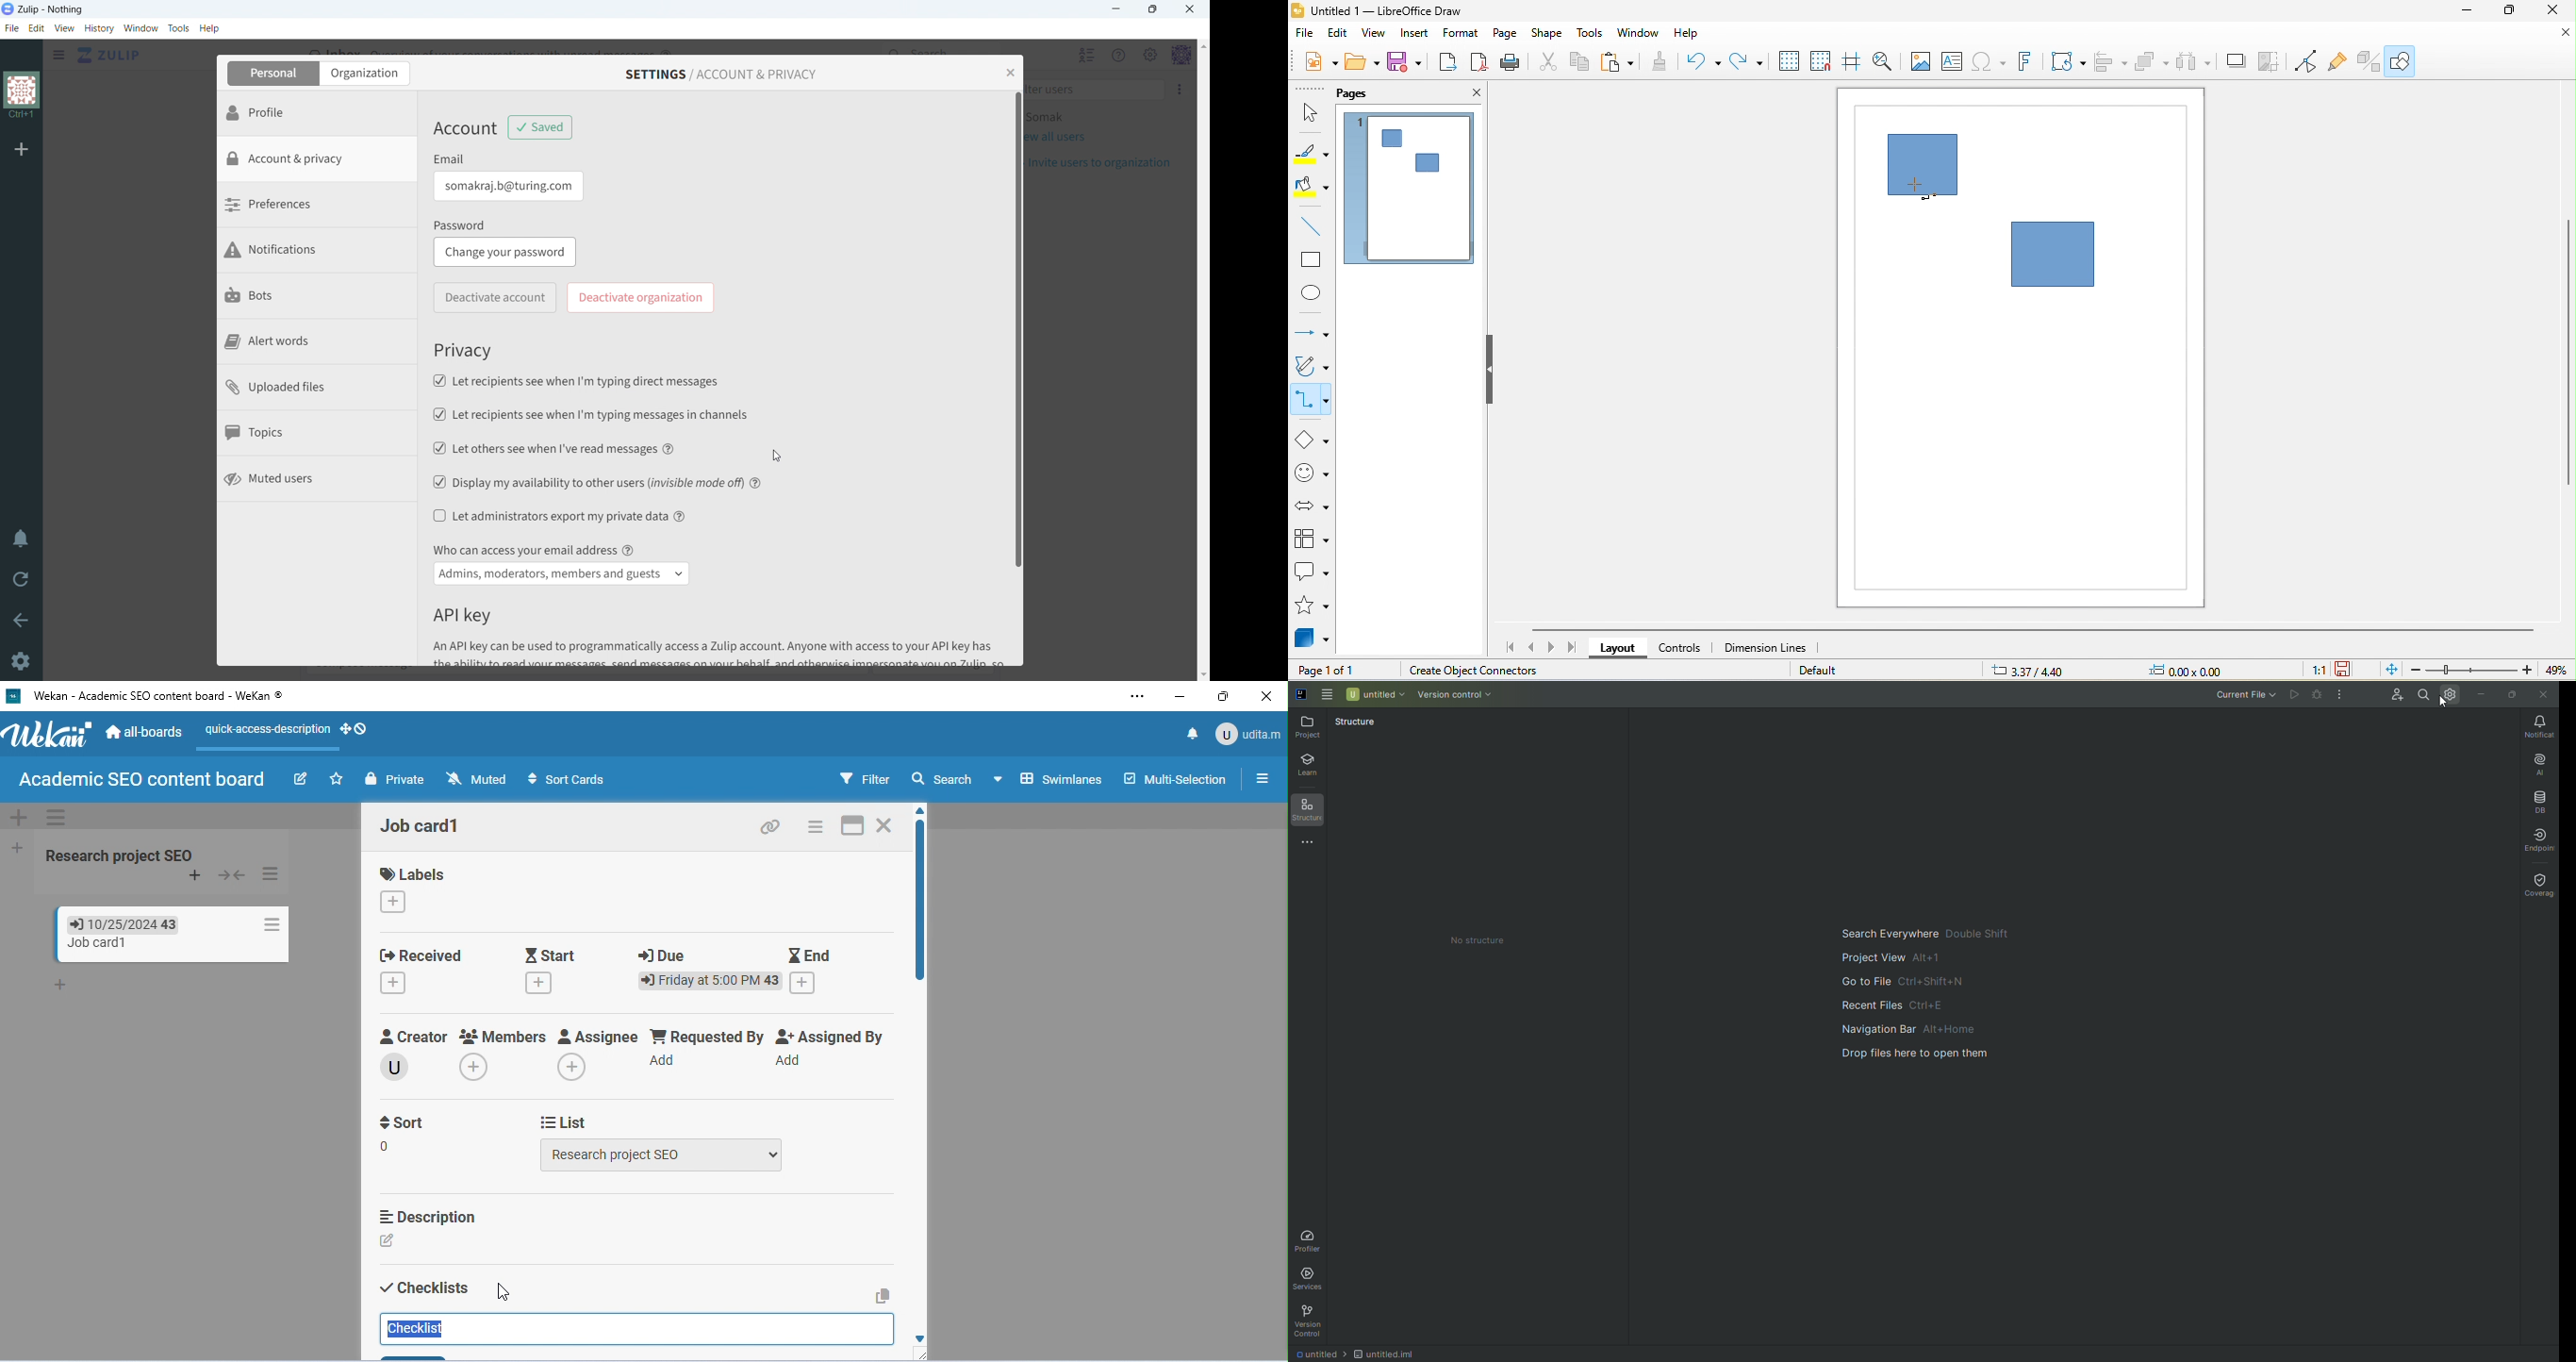 This screenshot has height=1372, width=2576. I want to click on lines and arrow, so click(1311, 332).